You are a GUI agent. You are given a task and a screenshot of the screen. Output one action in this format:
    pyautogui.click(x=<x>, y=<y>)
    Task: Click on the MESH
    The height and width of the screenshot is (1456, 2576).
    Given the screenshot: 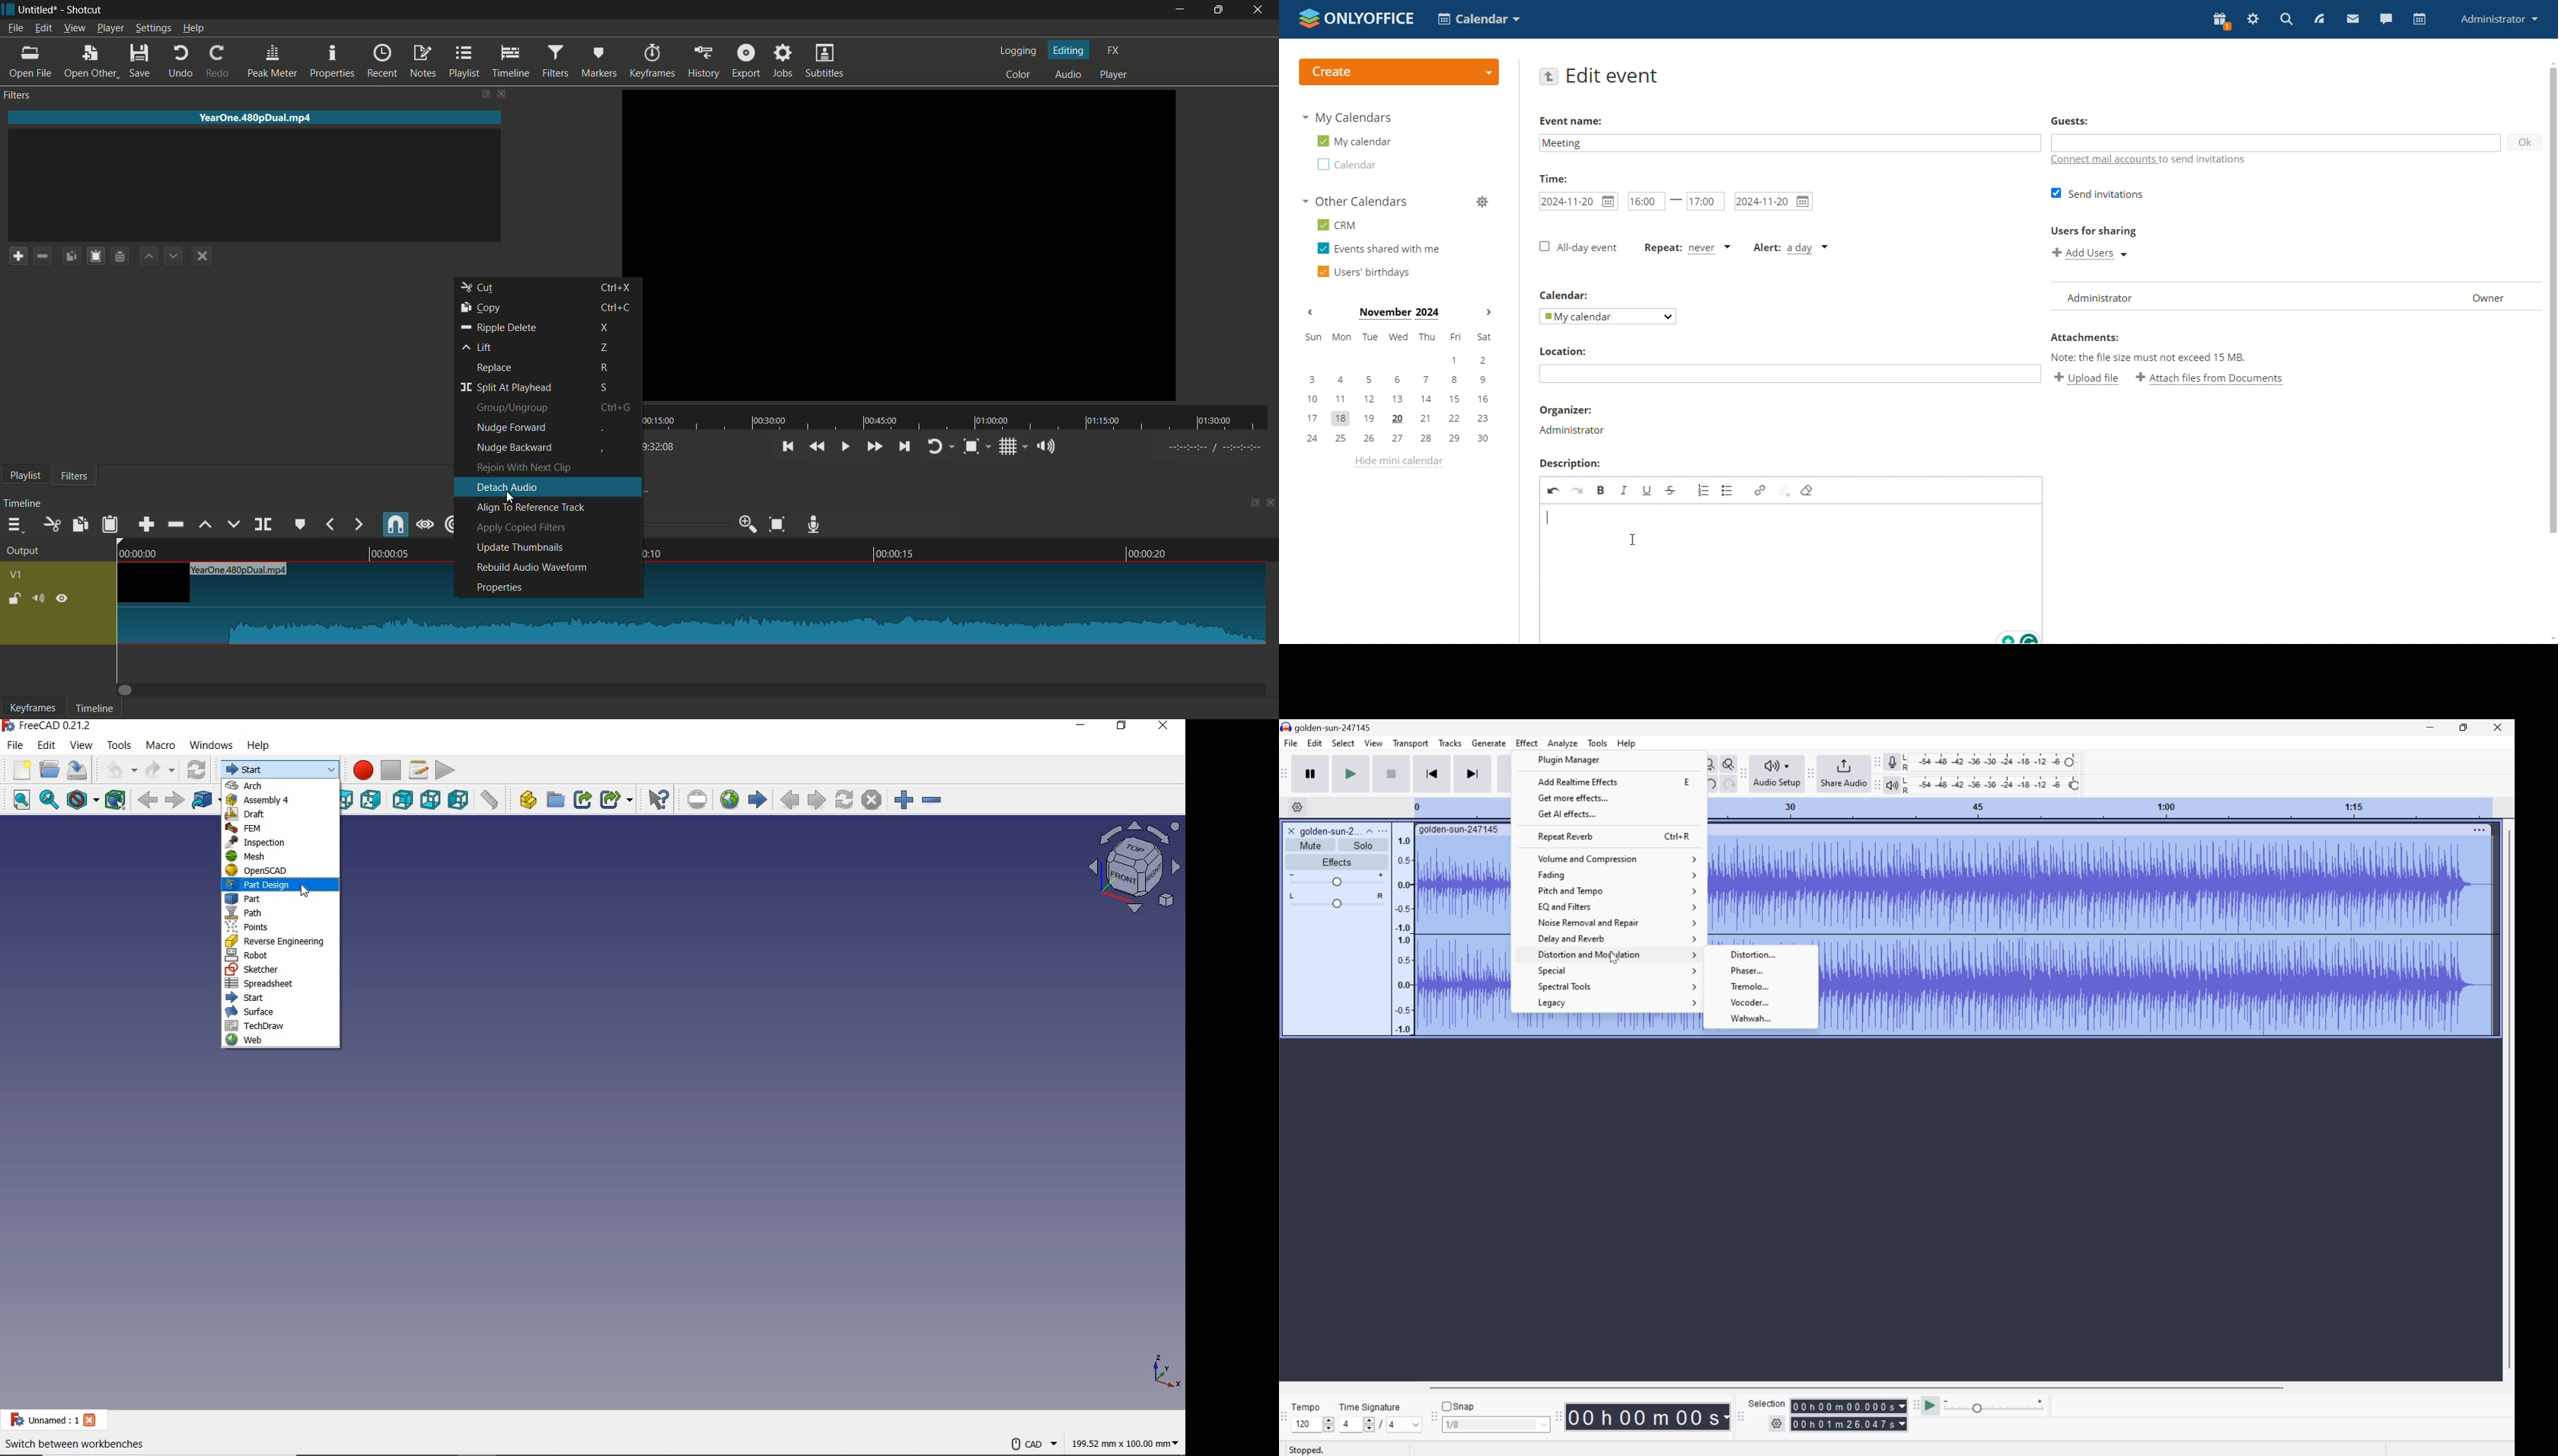 What is the action you would take?
    pyautogui.click(x=281, y=855)
    